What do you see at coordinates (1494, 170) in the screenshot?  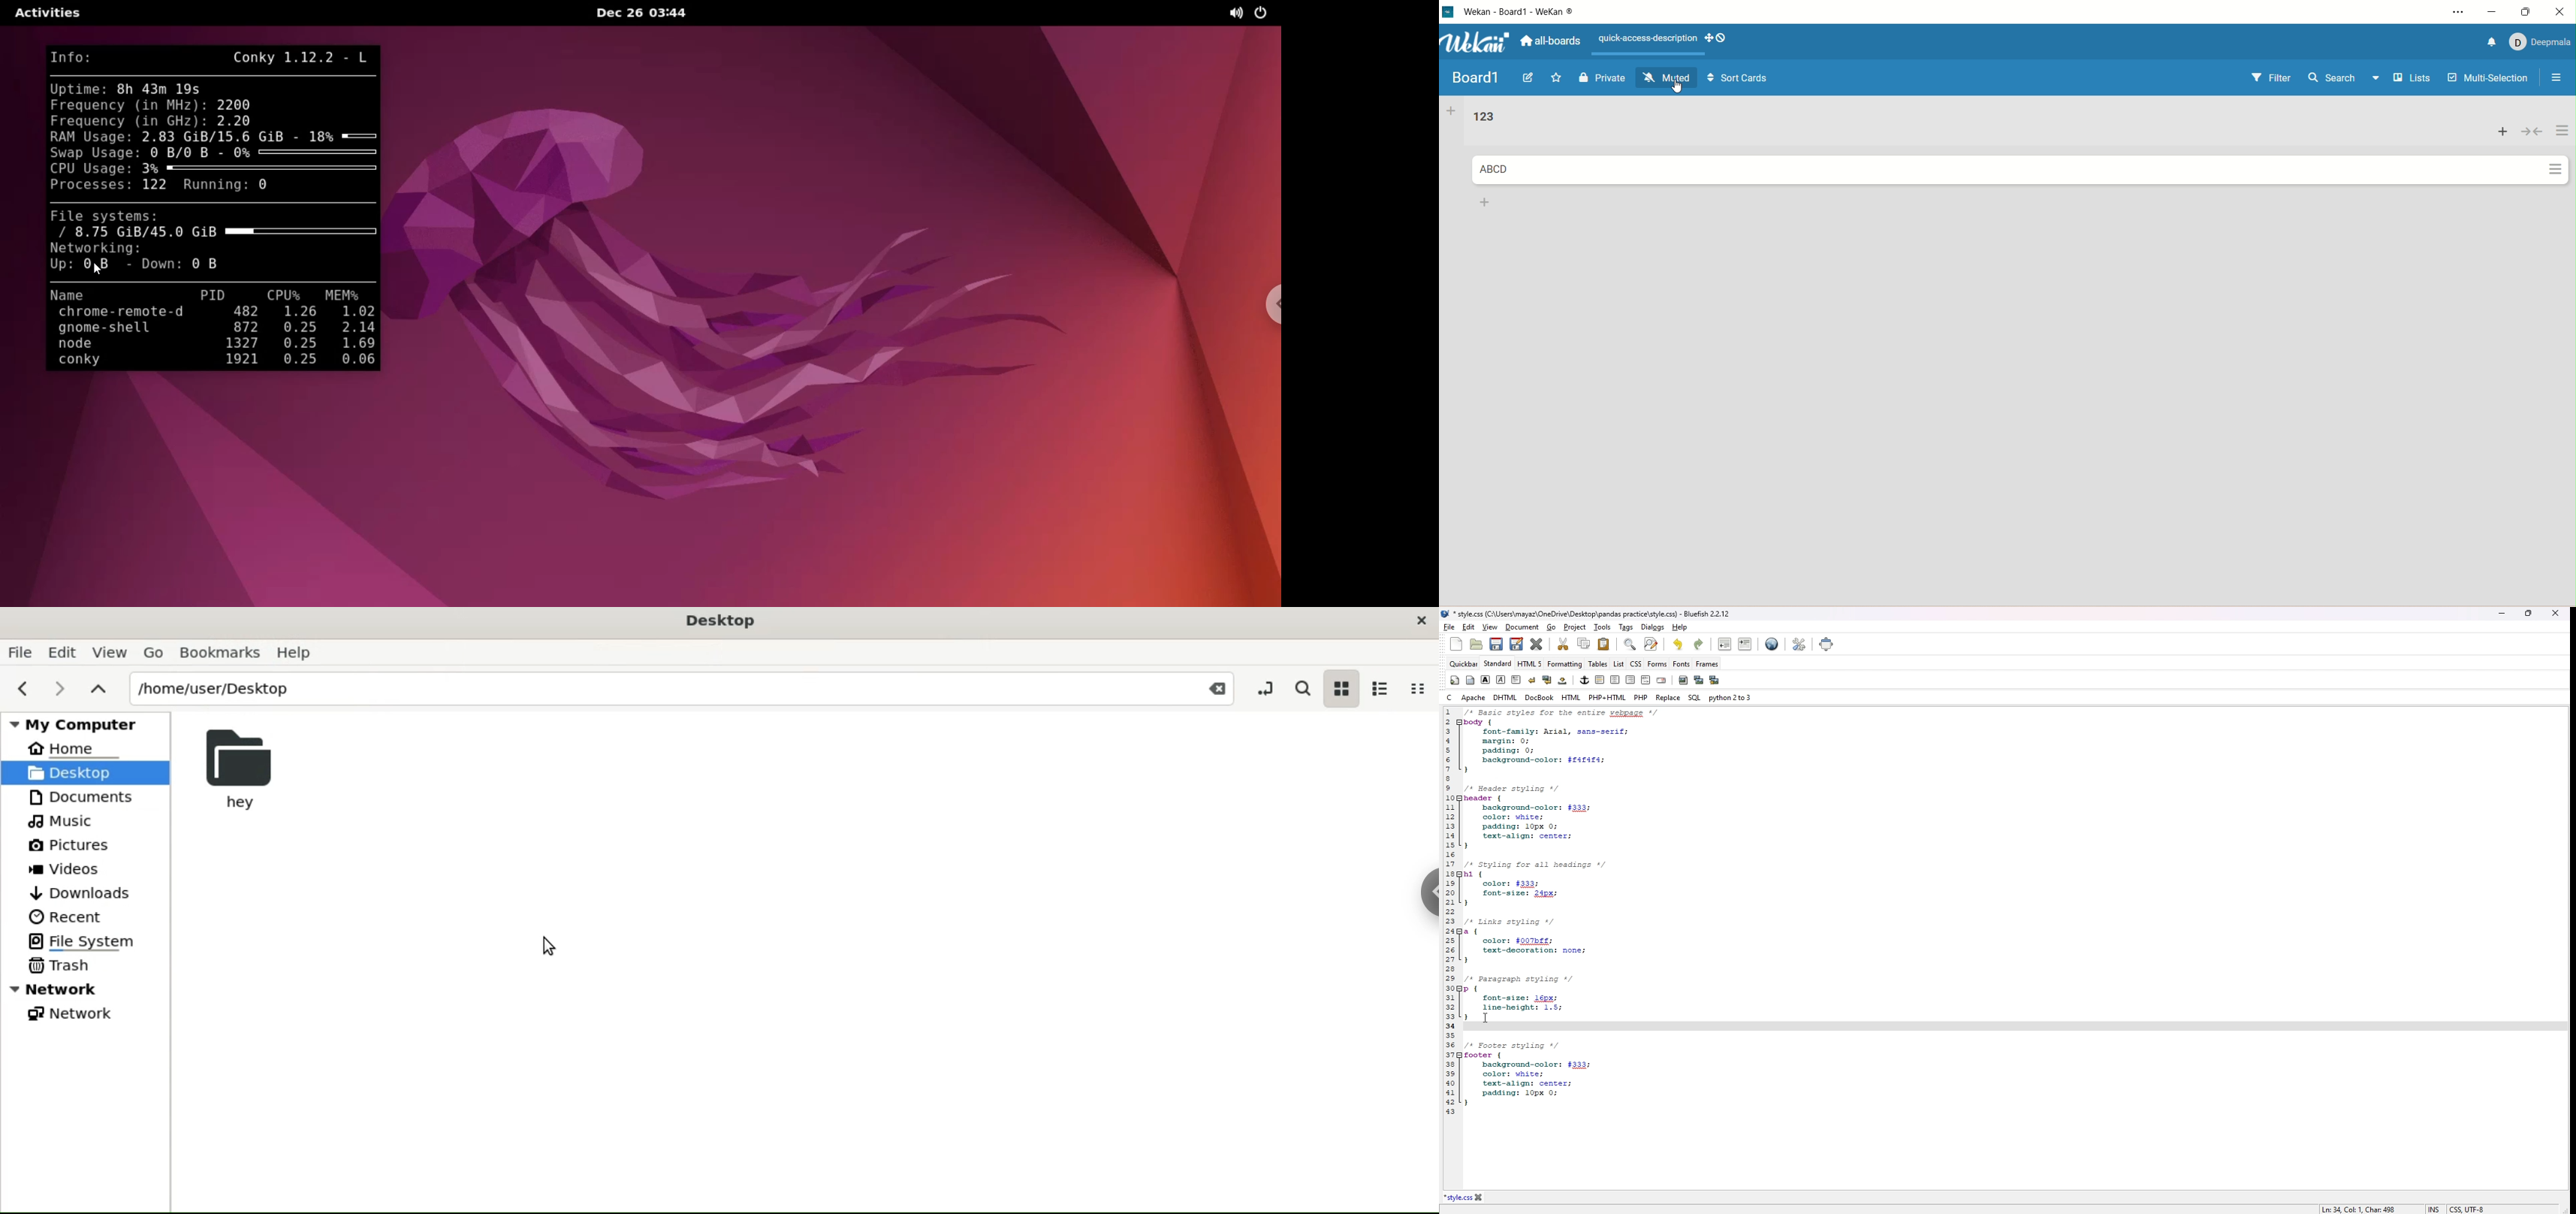 I see `card title` at bounding box center [1494, 170].